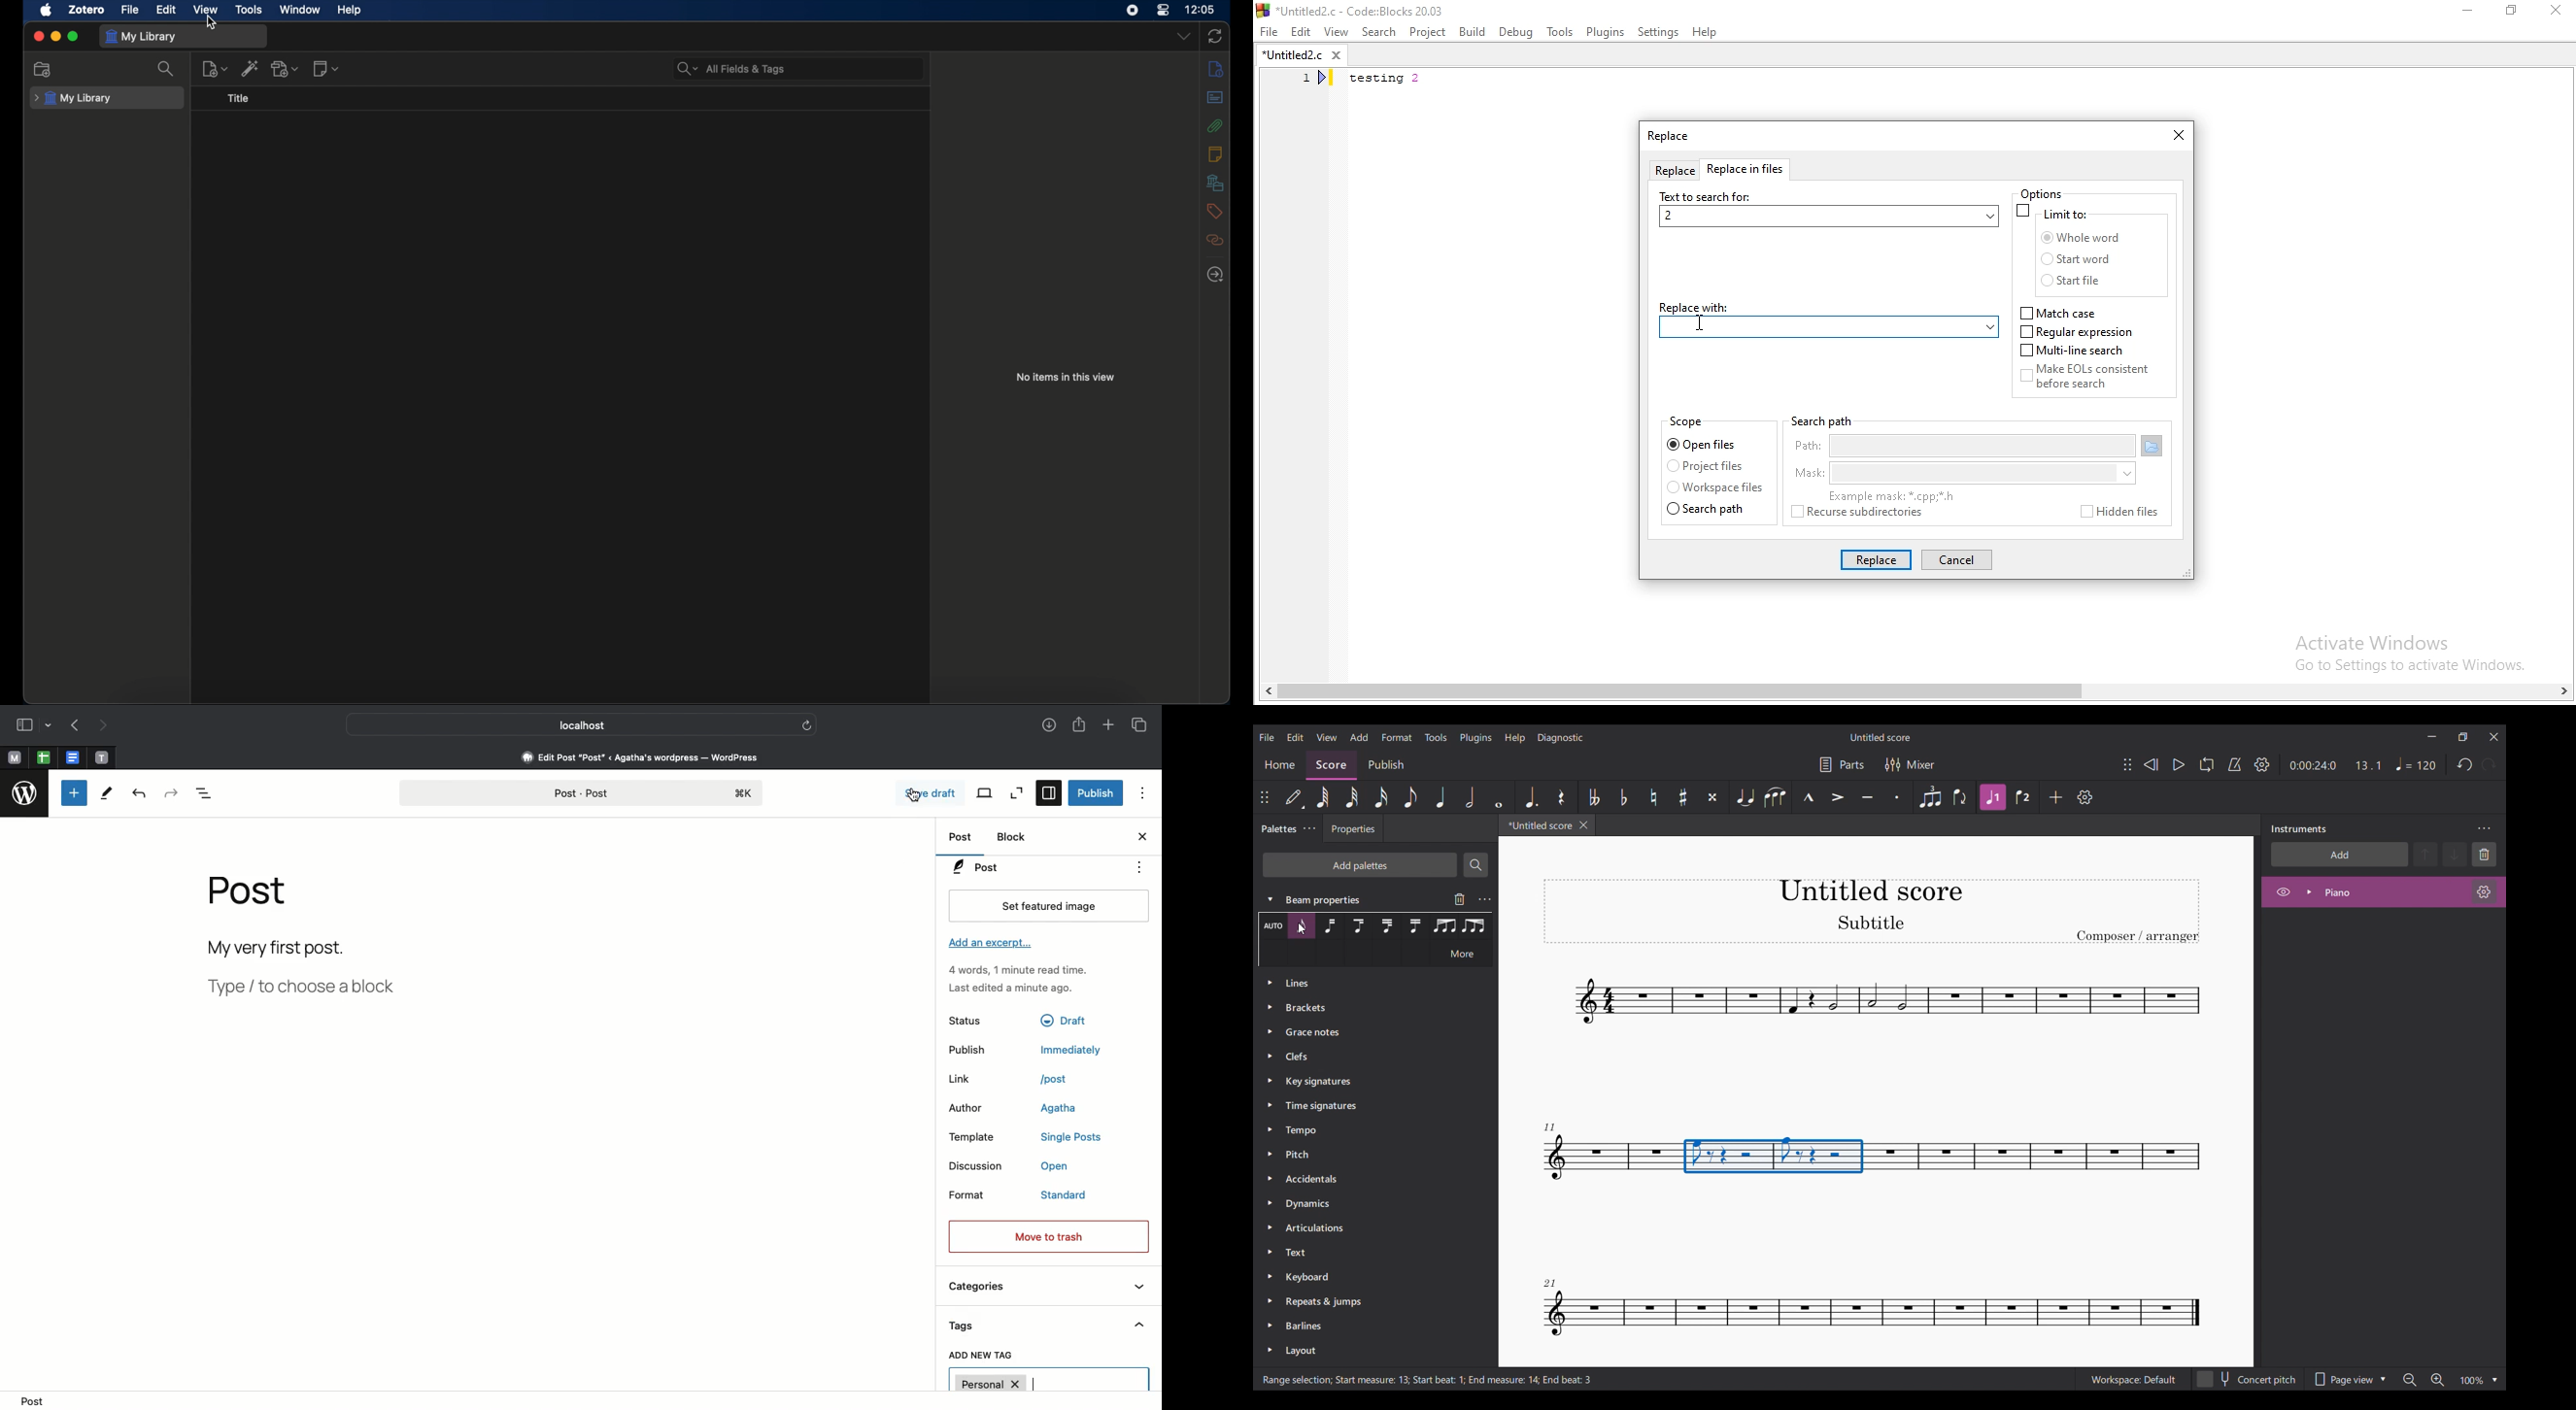 The height and width of the screenshot is (1428, 2576). I want to click on *untitled2.c, so click(1301, 57).